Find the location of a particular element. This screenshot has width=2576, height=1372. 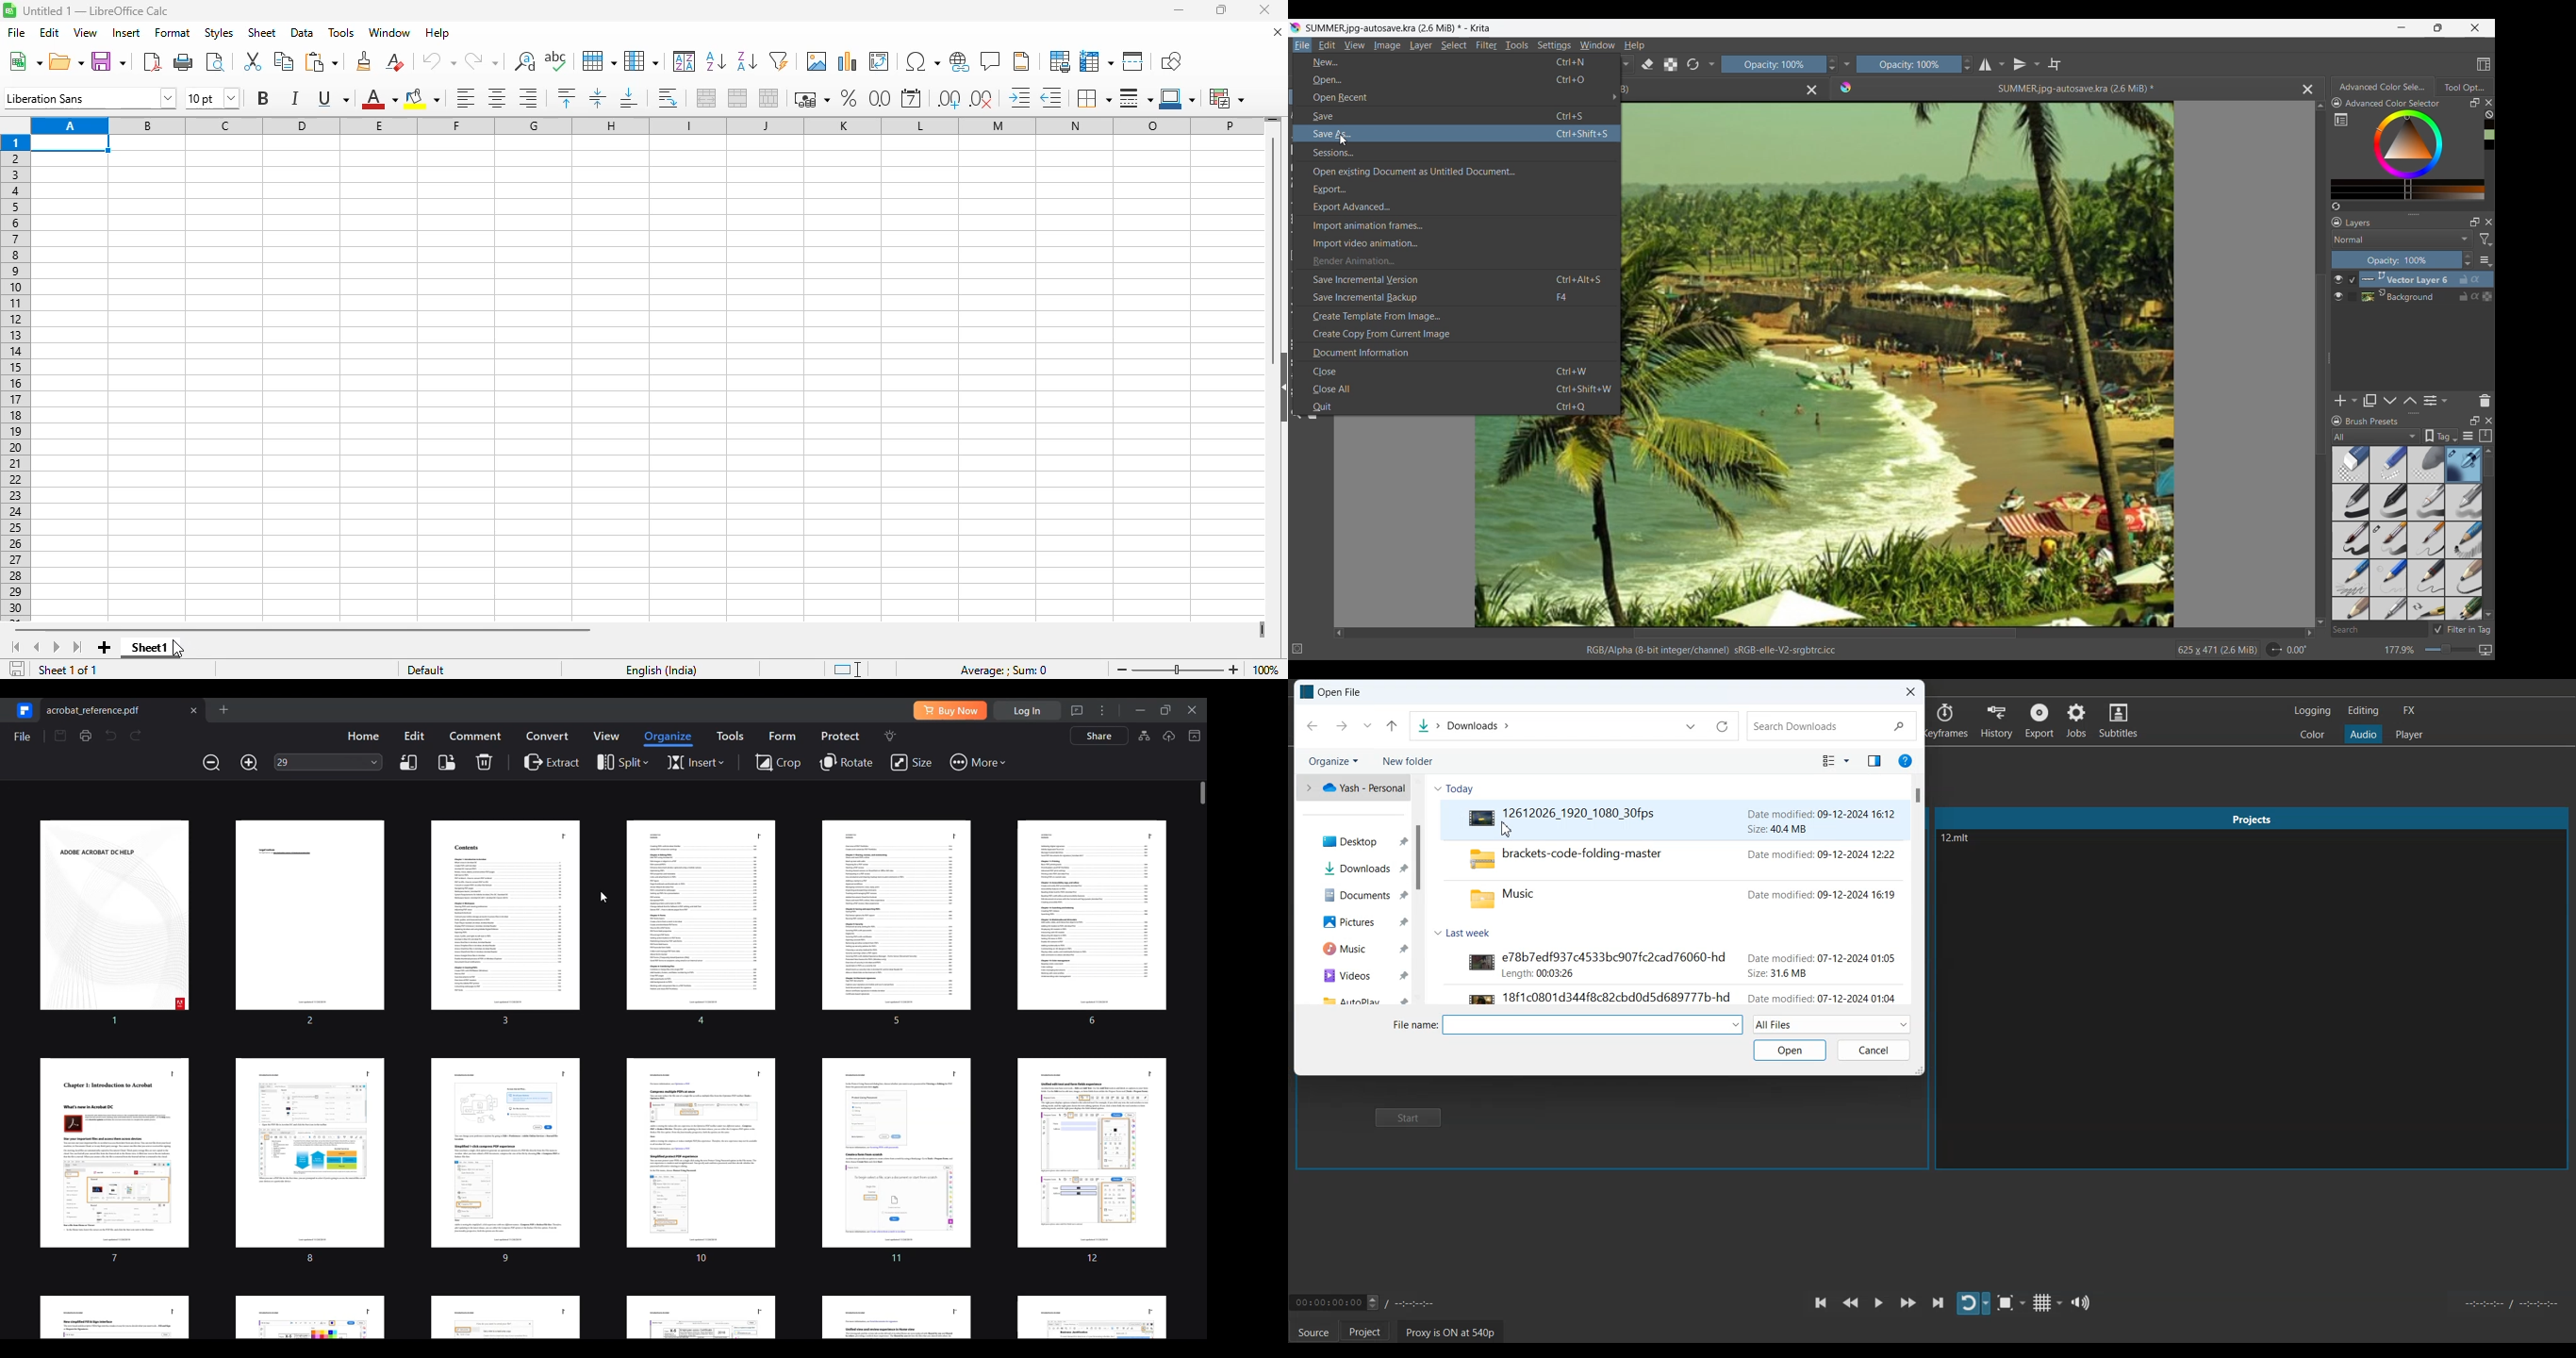

Today is located at coordinates (1457, 789).